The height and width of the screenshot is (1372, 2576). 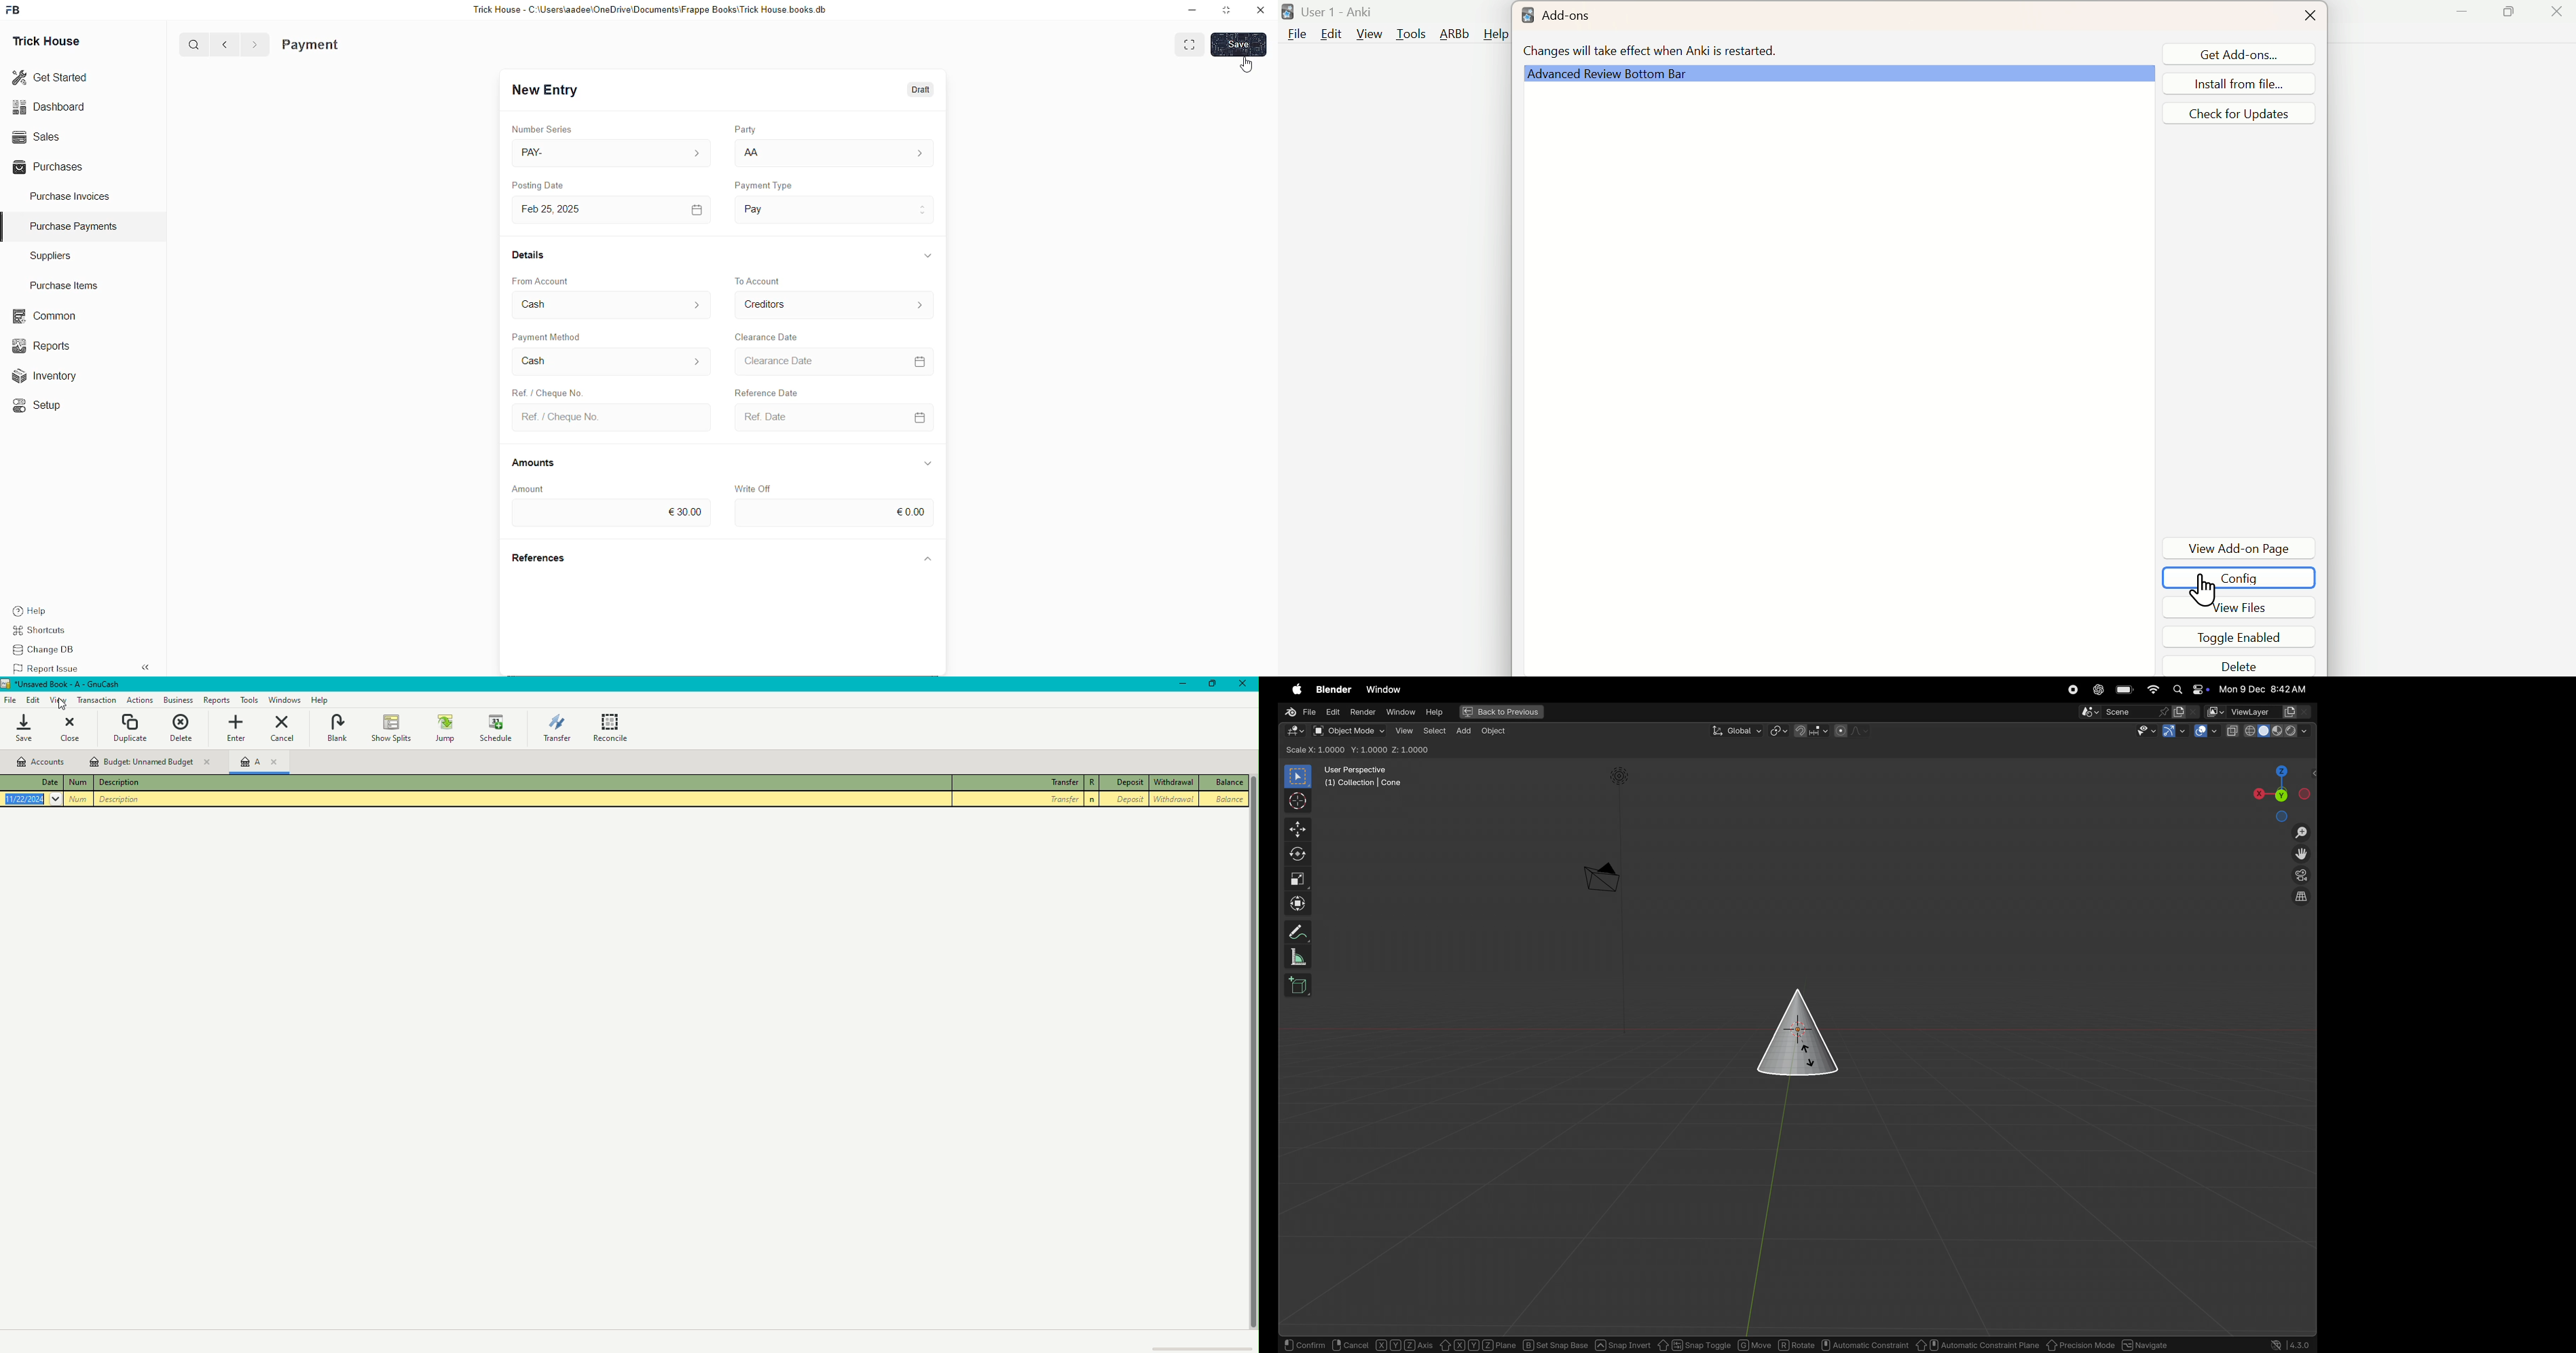 What do you see at coordinates (52, 107) in the screenshot?
I see `Dashboard` at bounding box center [52, 107].